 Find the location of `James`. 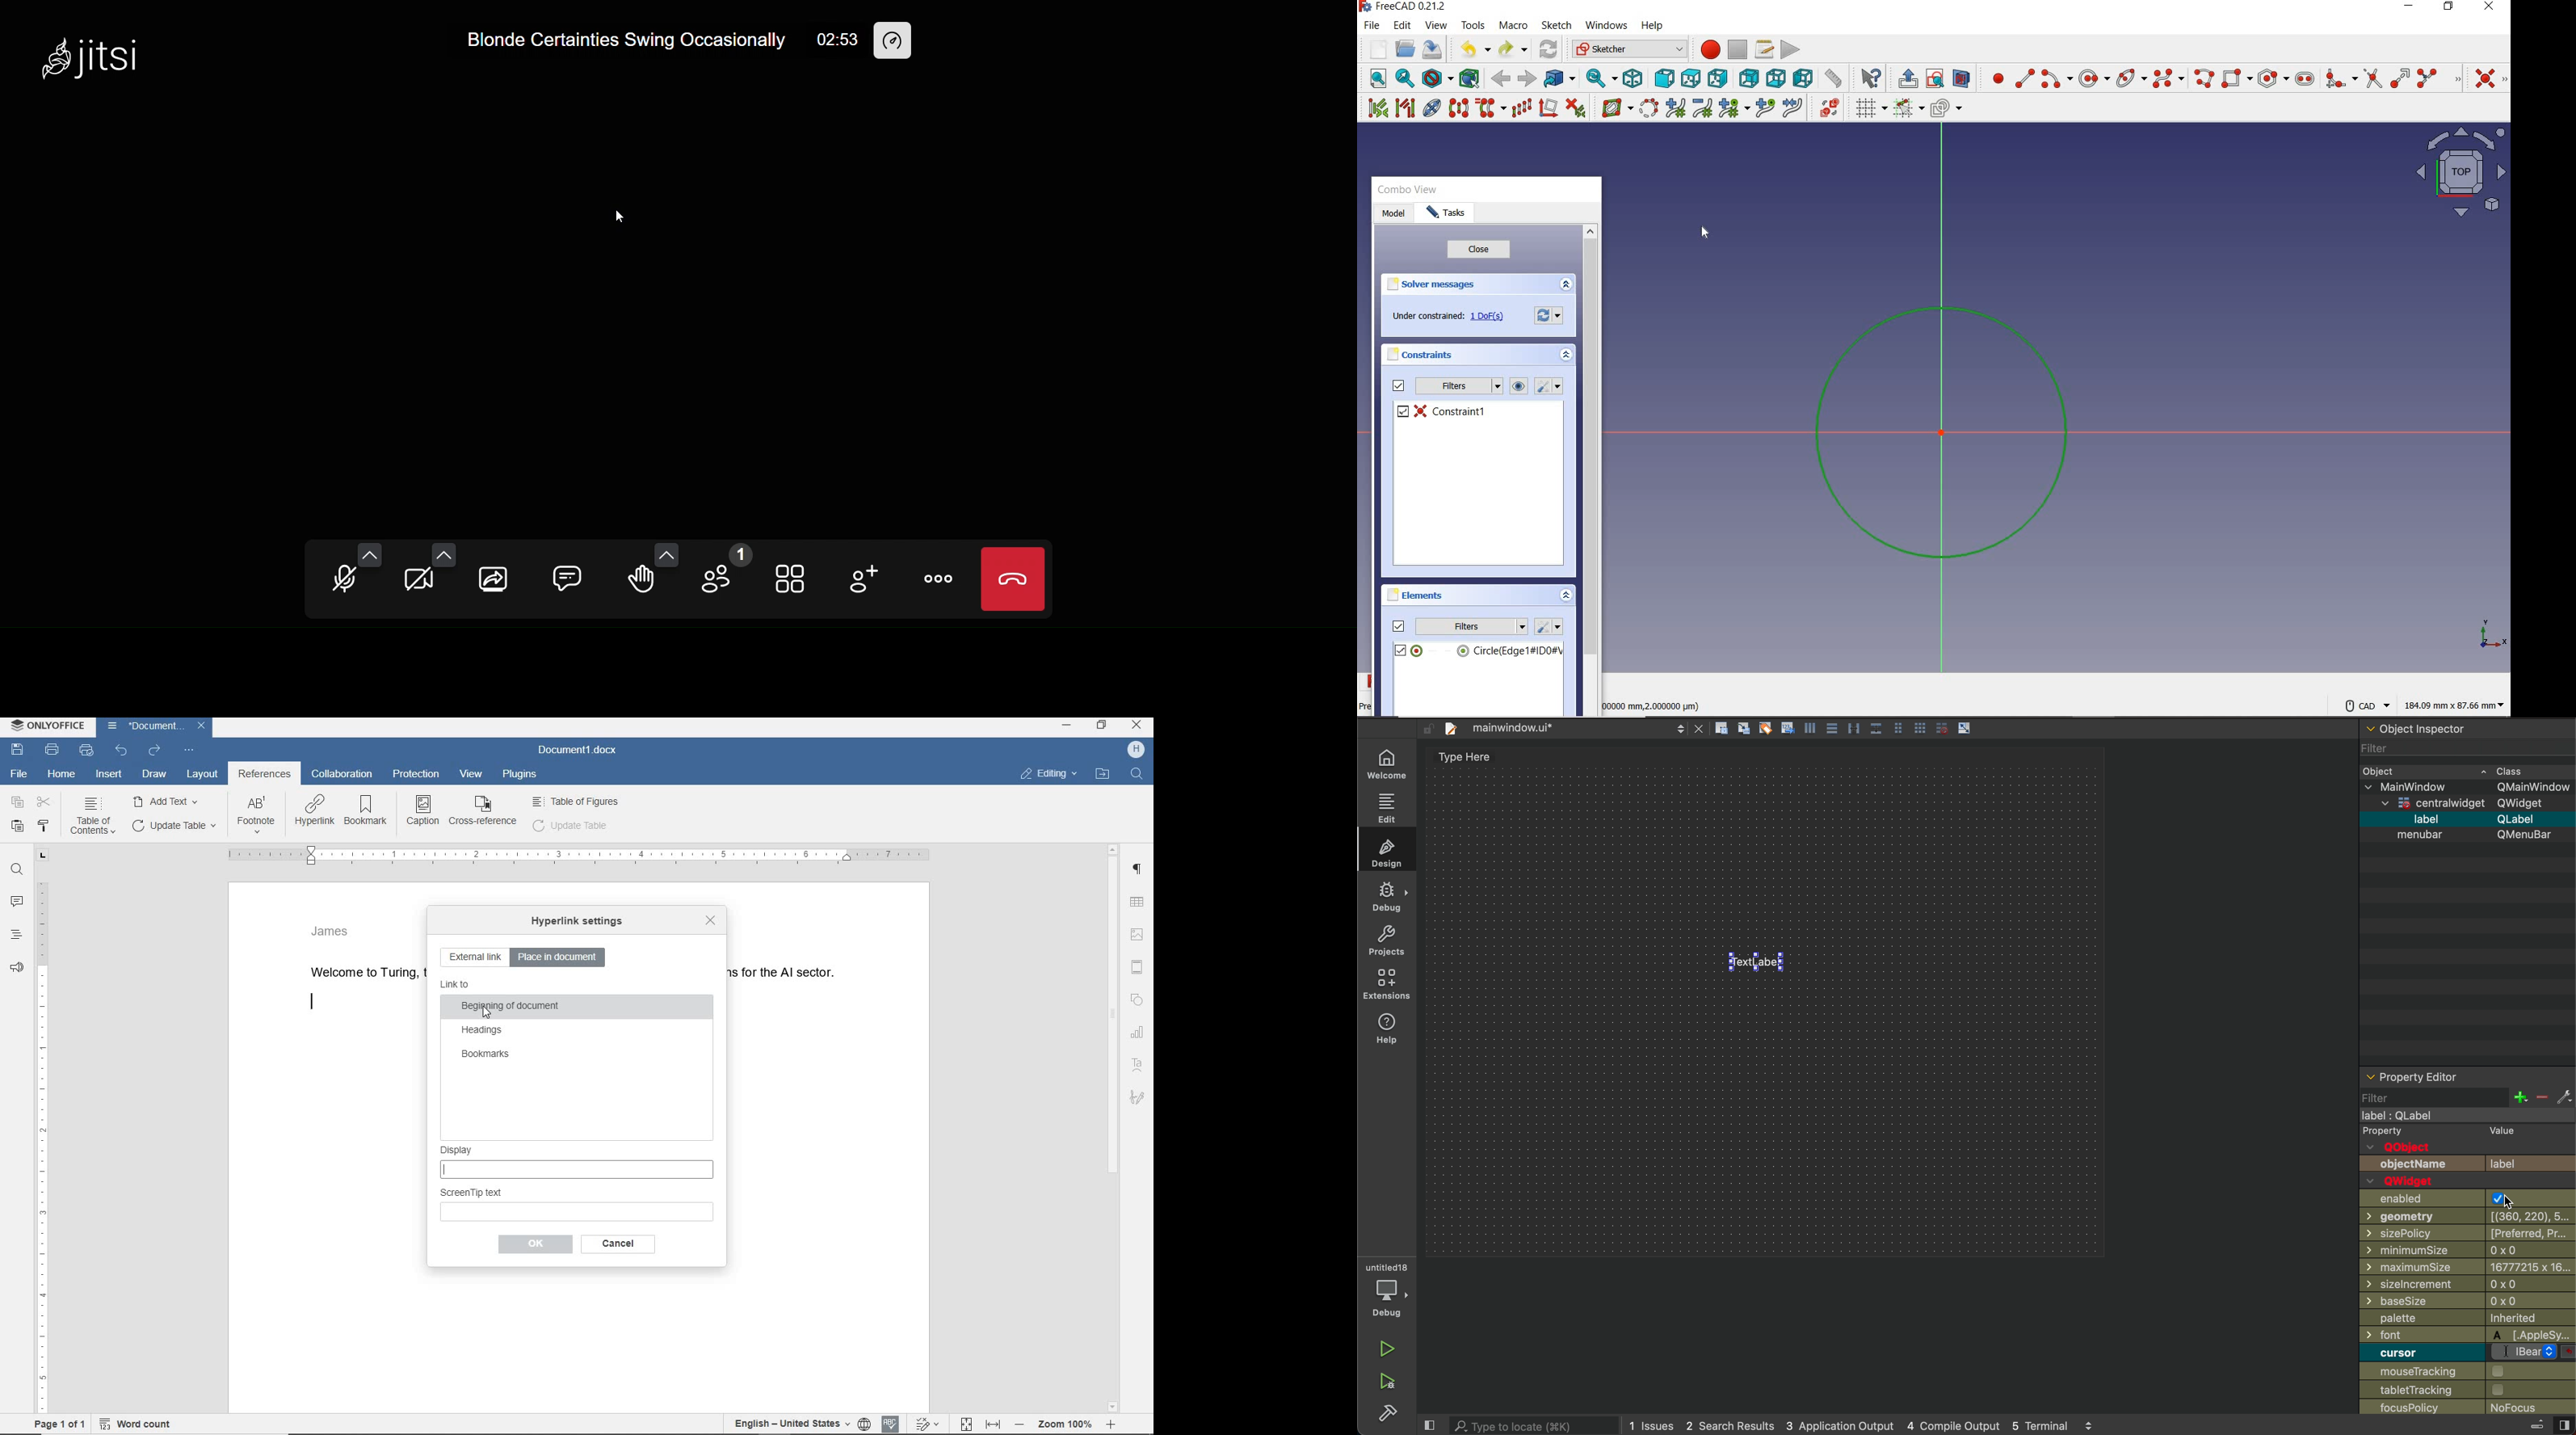

James is located at coordinates (331, 930).